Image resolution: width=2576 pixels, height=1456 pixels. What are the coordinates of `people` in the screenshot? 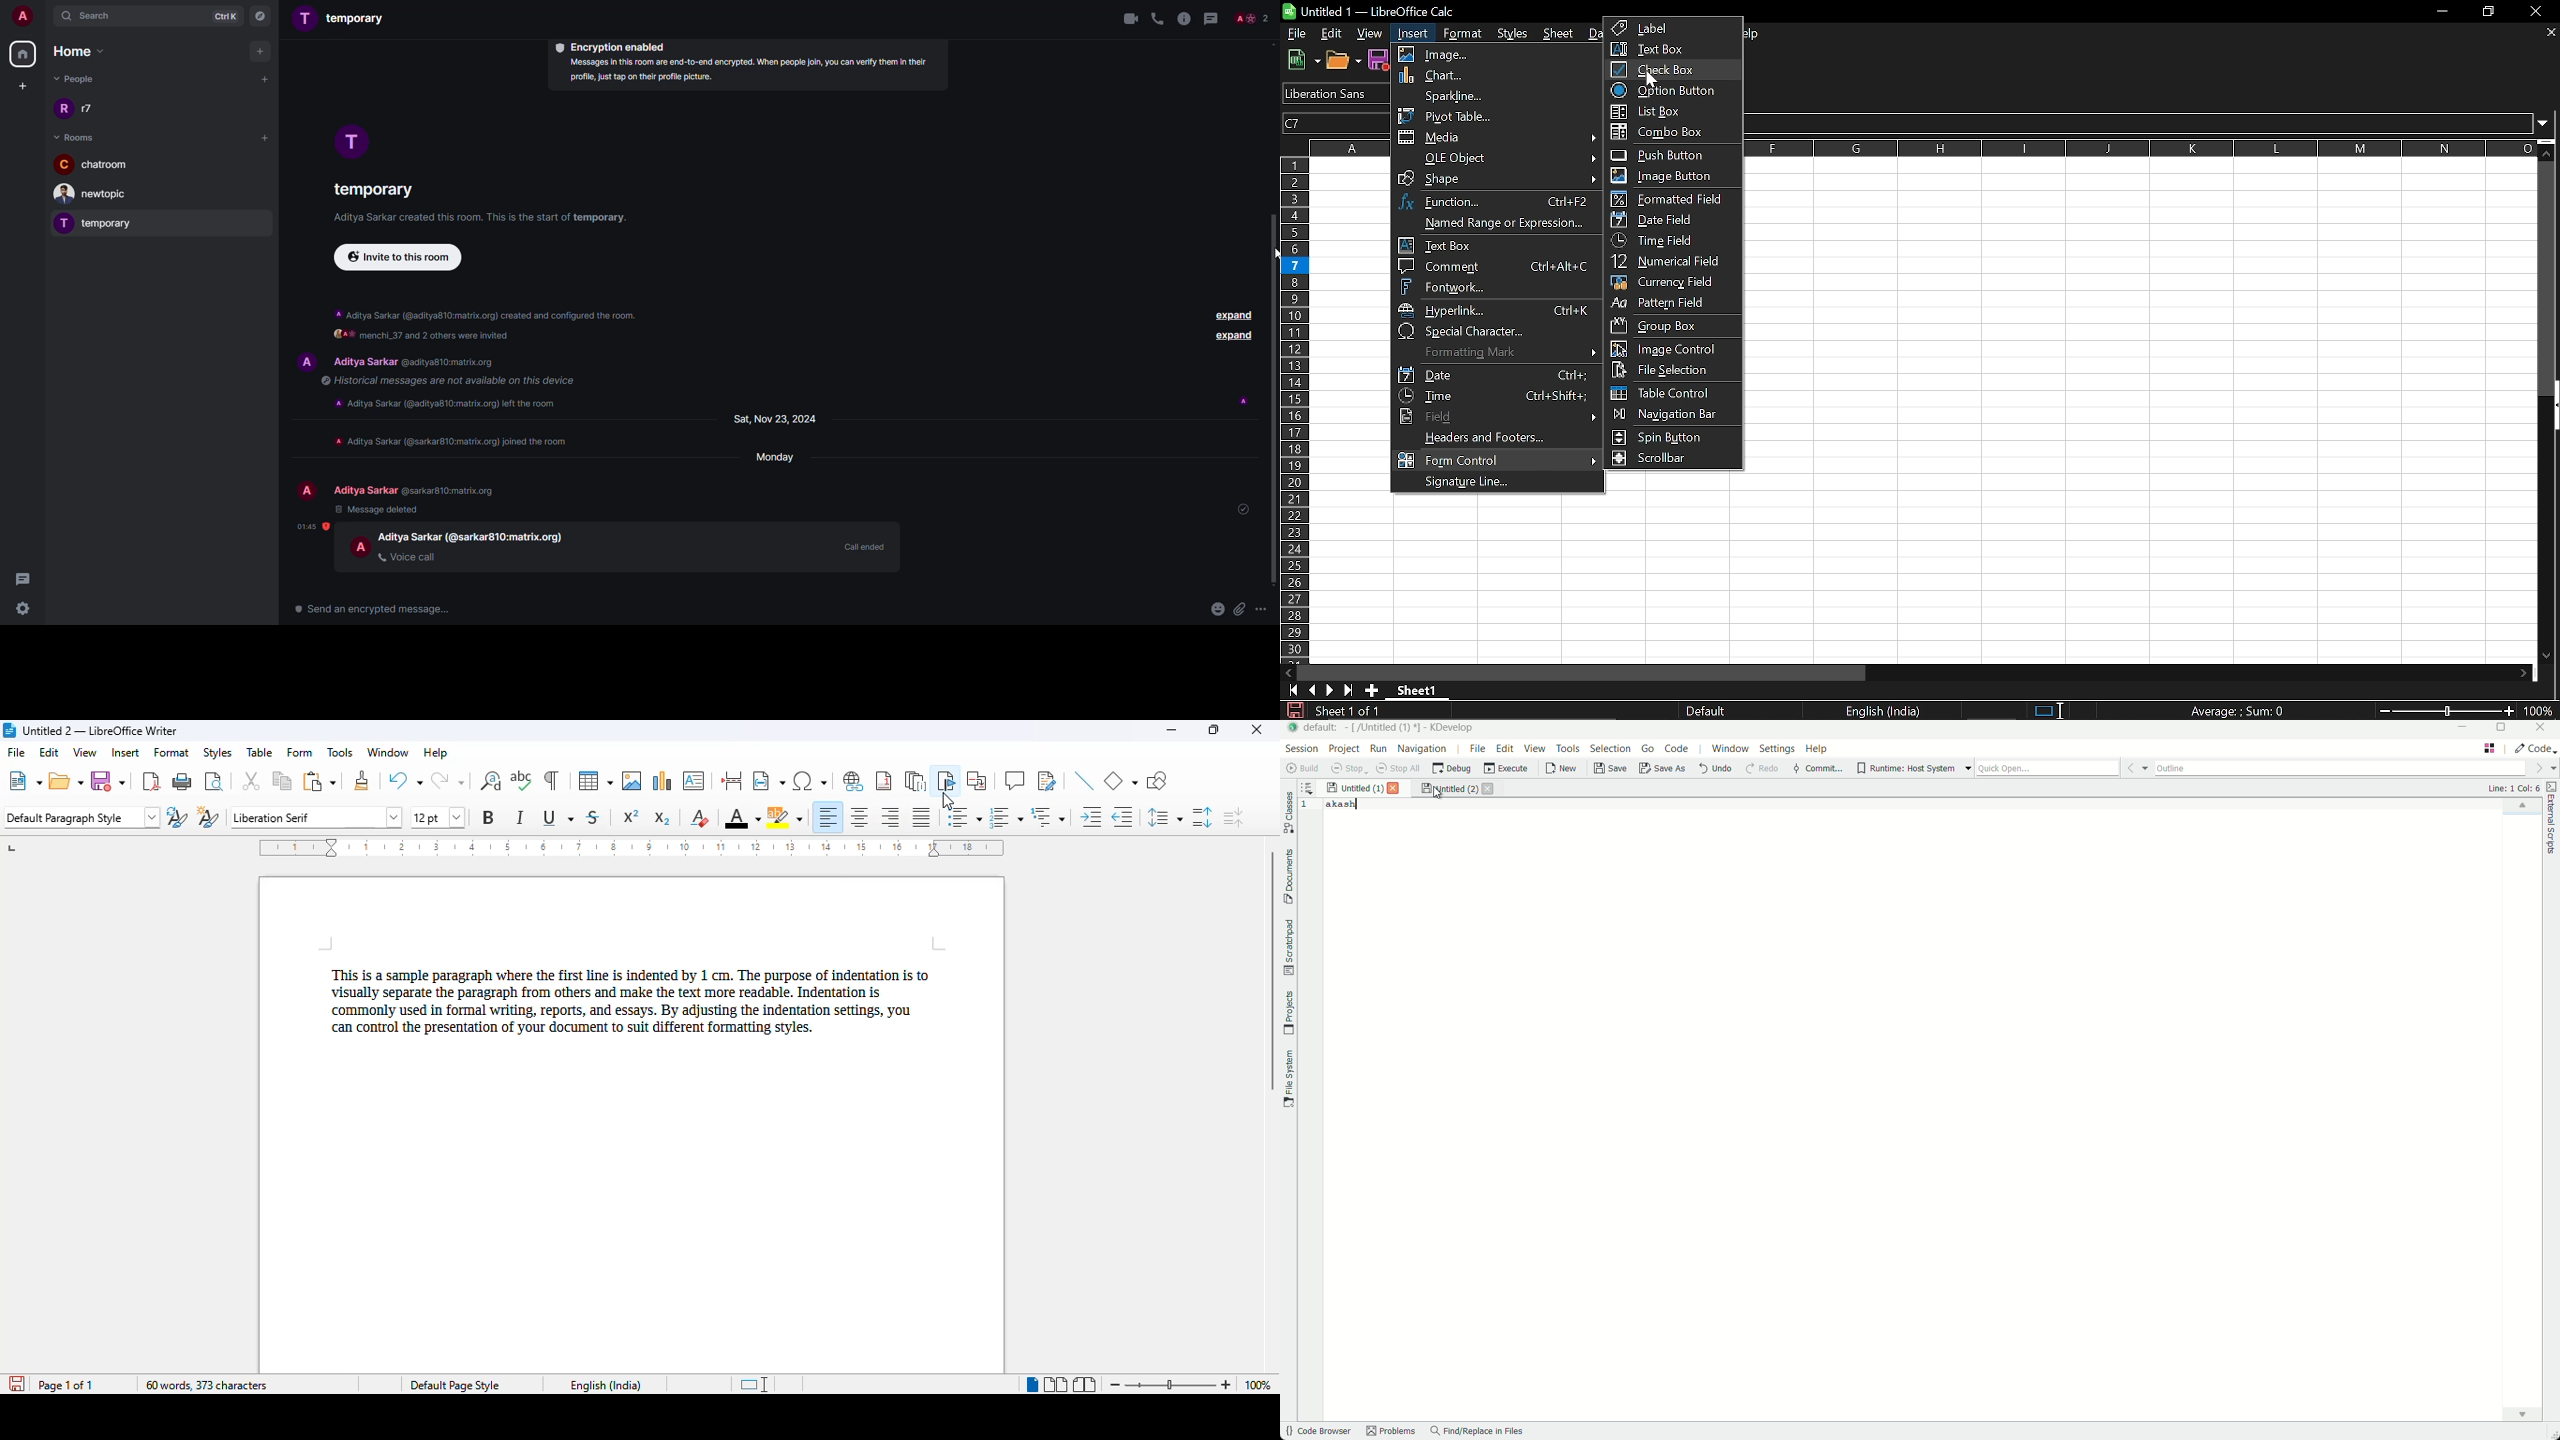 It's located at (1255, 19).